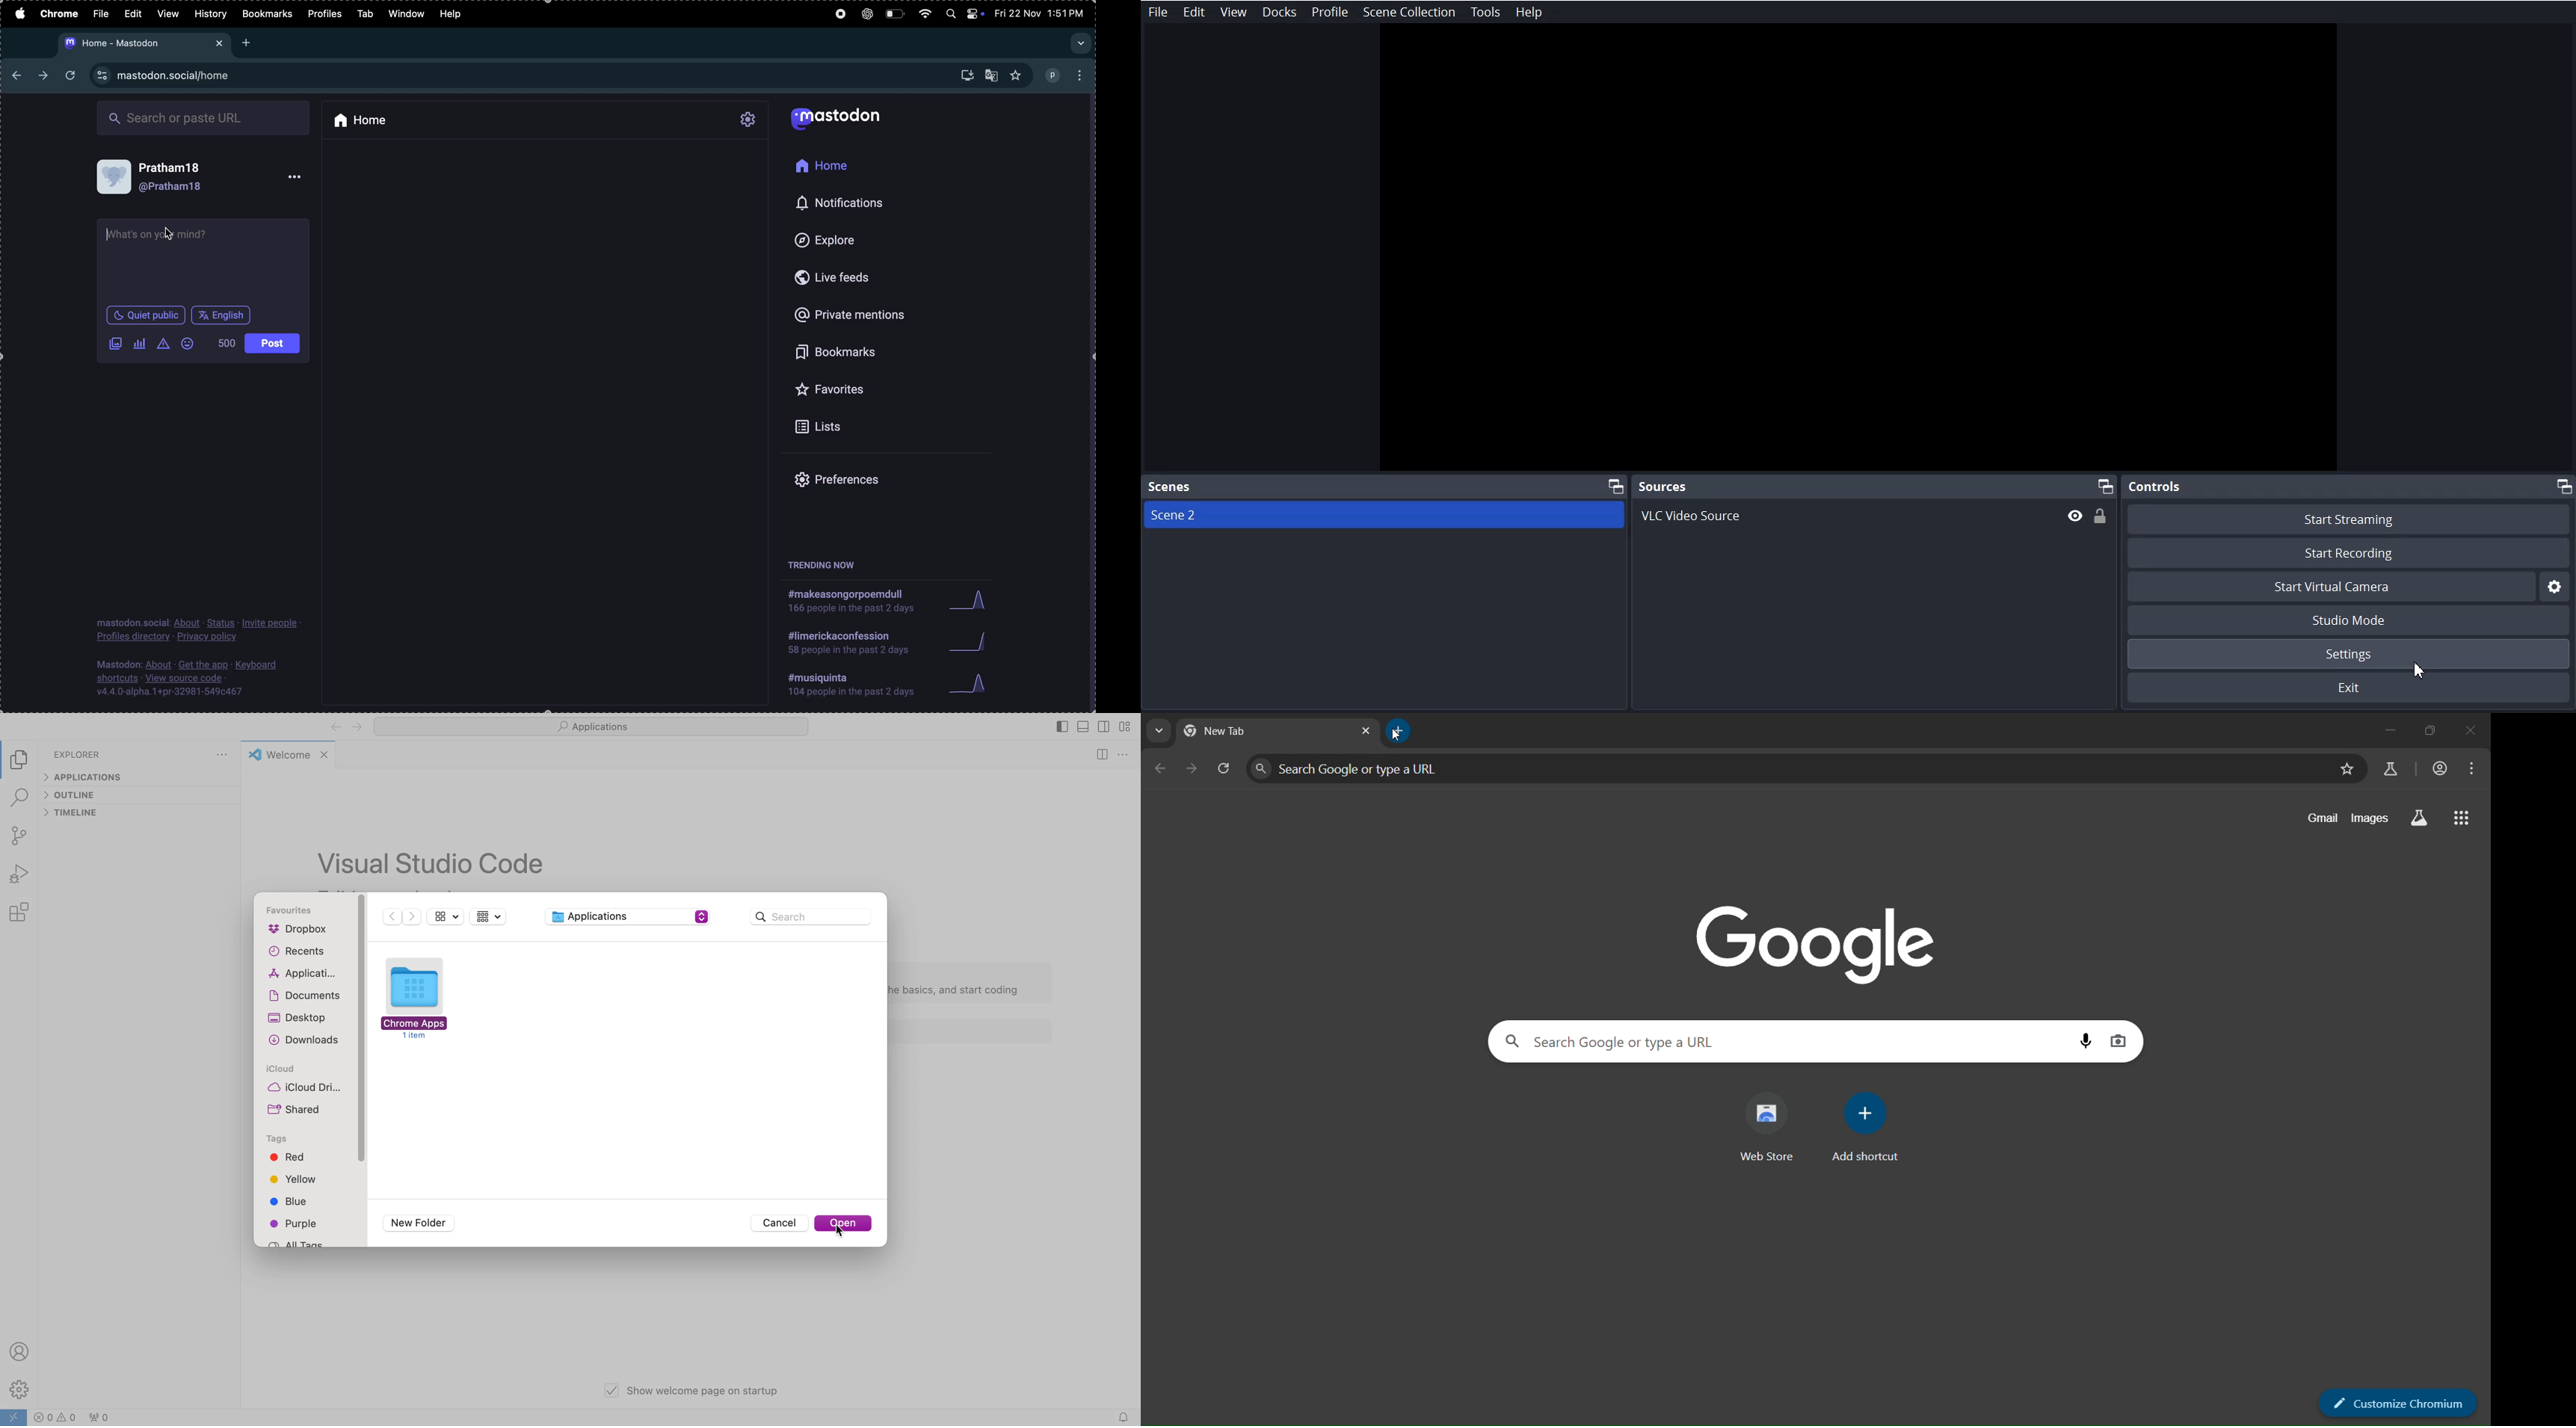 The height and width of the screenshot is (1428, 2576). I want to click on tab, so click(364, 13).